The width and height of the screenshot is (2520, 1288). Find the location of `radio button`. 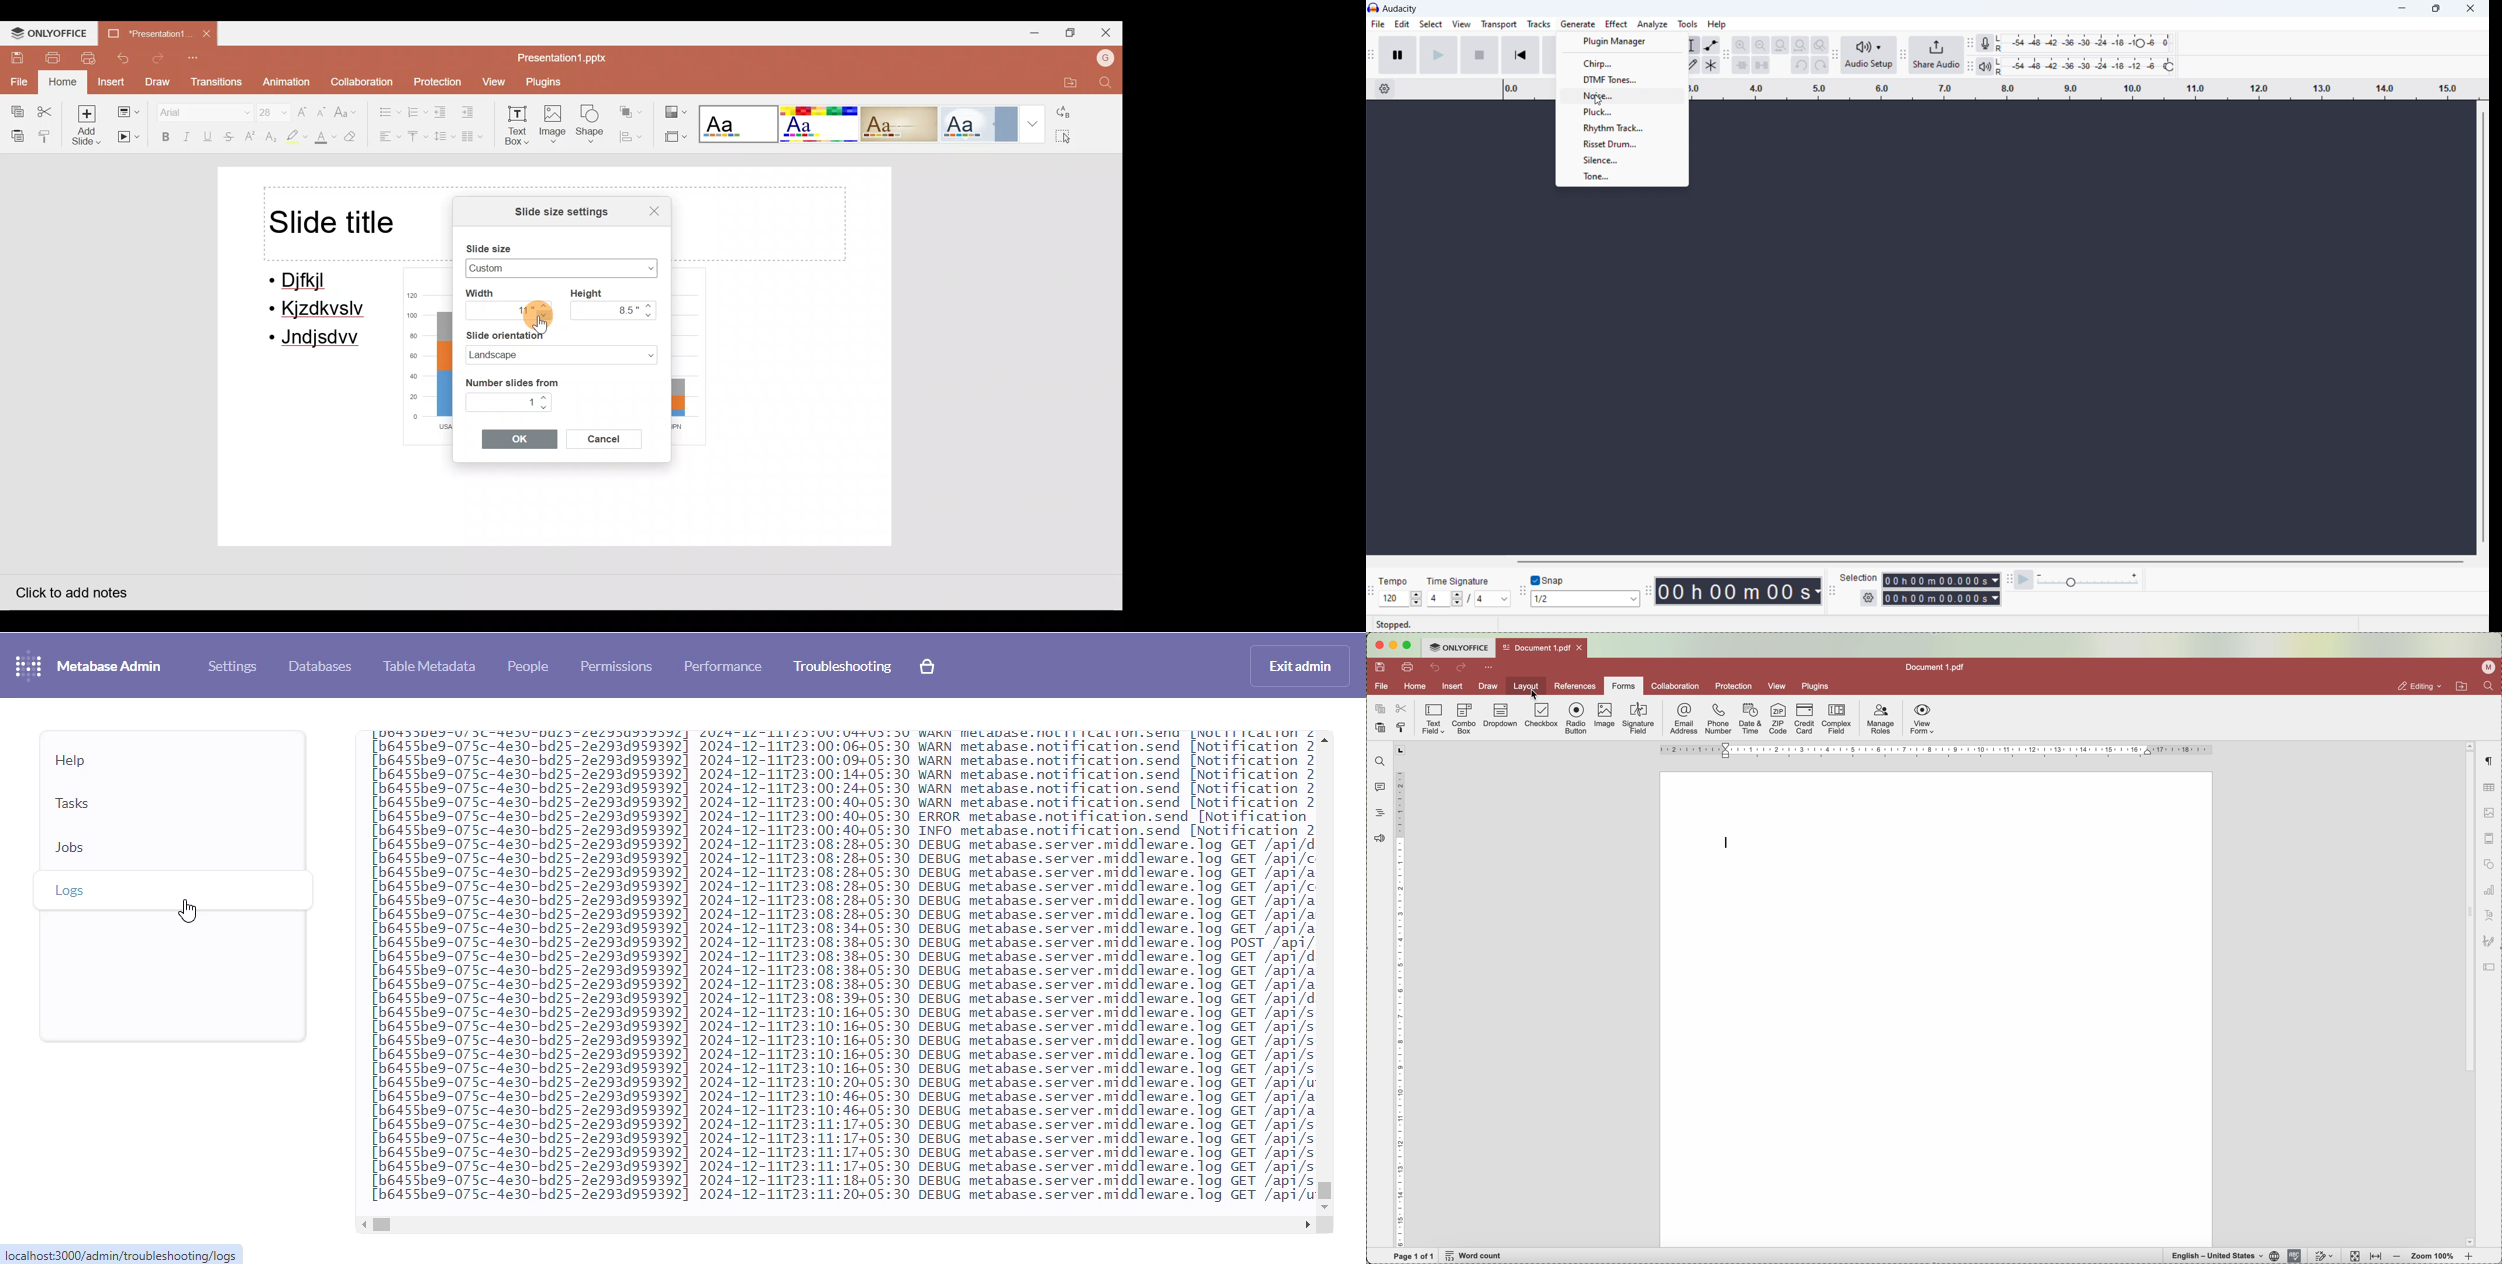

radio button is located at coordinates (1575, 720).